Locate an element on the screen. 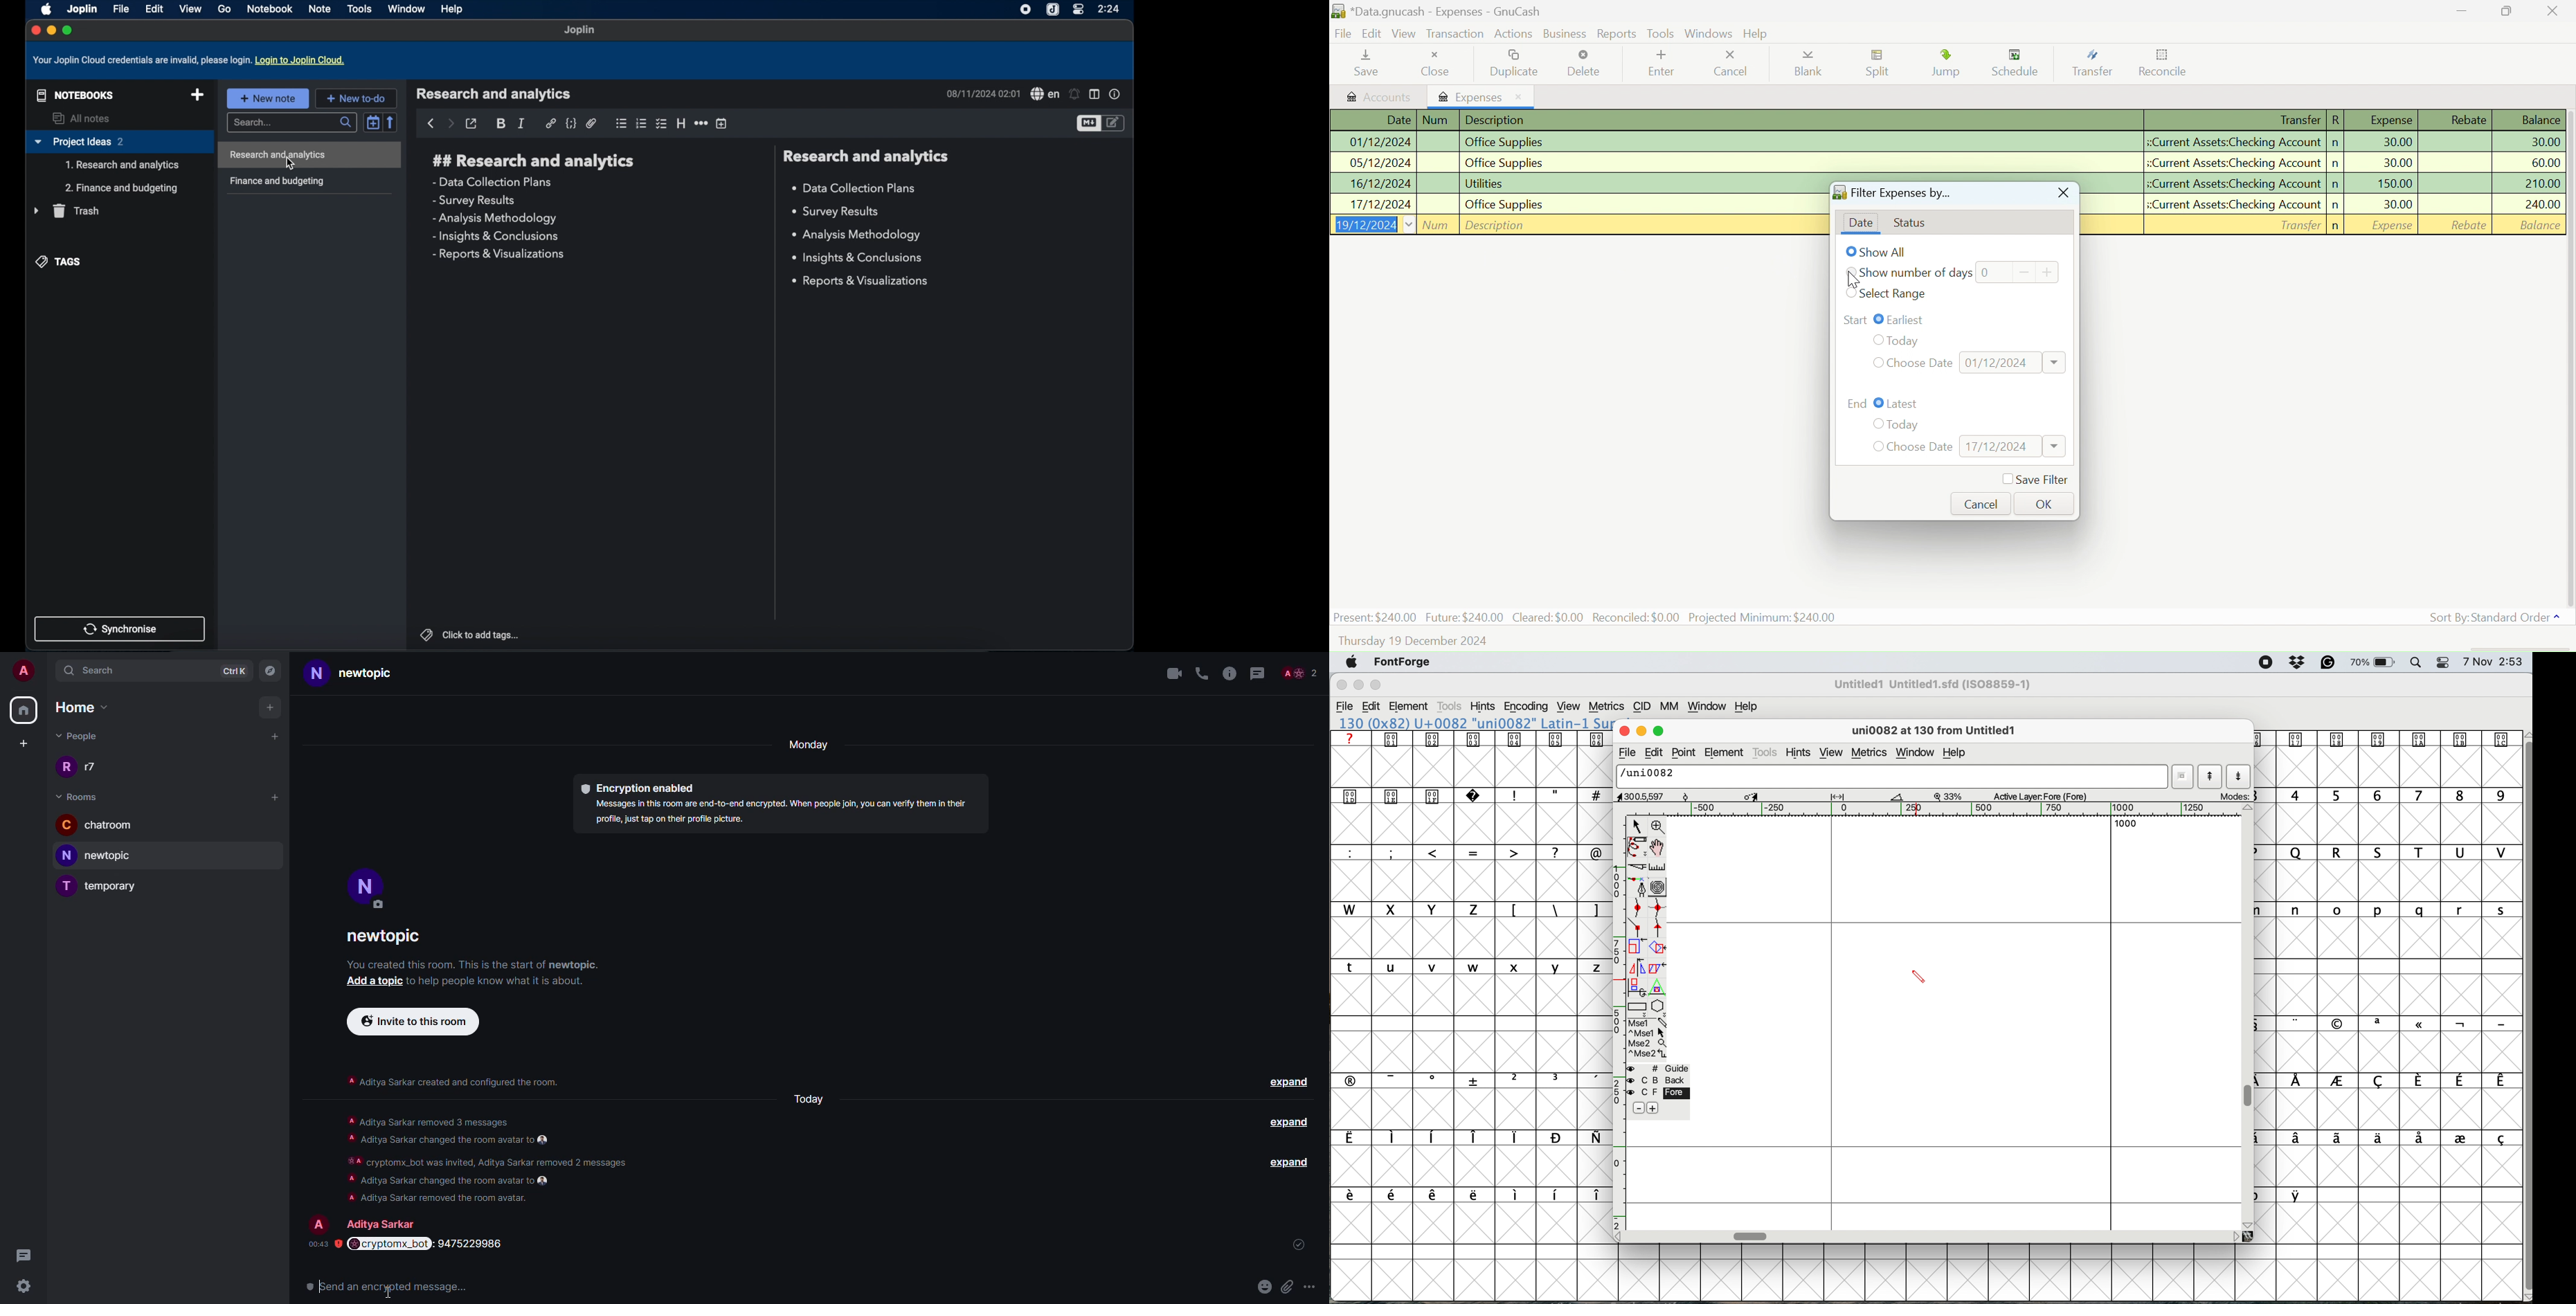 Image resolution: width=2576 pixels, height=1316 pixels. new note is located at coordinates (267, 98).